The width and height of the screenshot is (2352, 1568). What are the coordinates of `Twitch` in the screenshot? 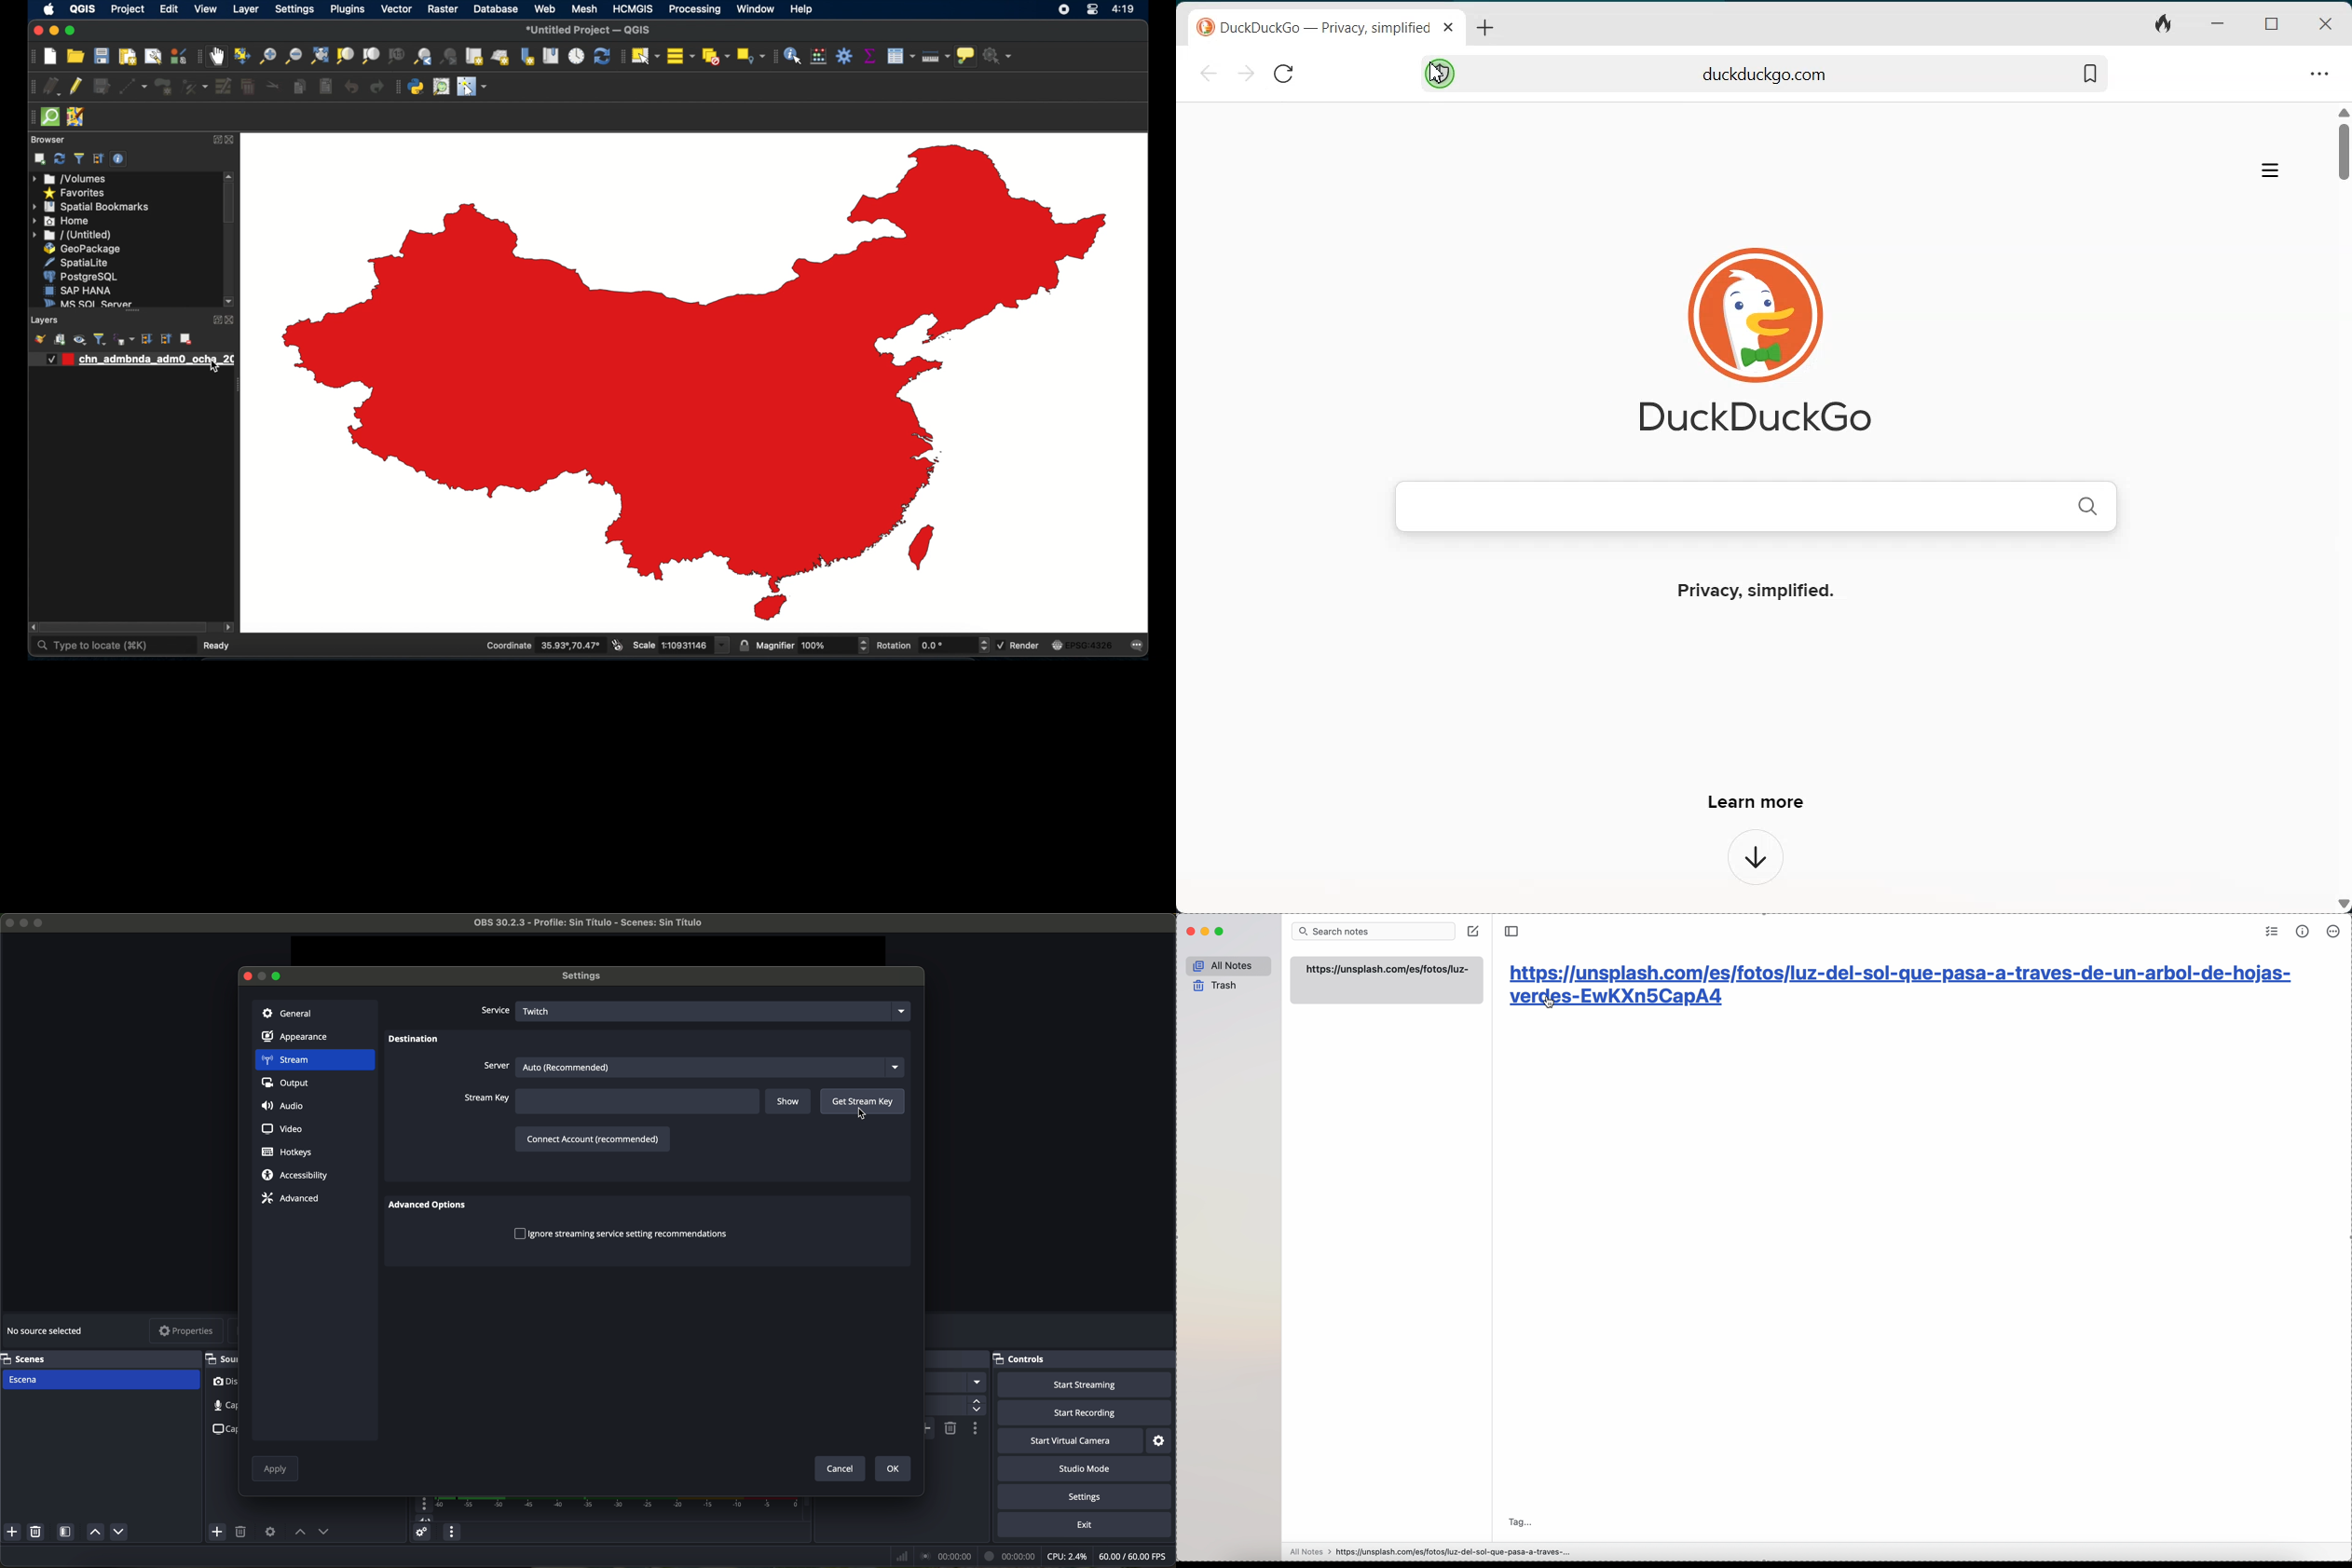 It's located at (716, 1010).